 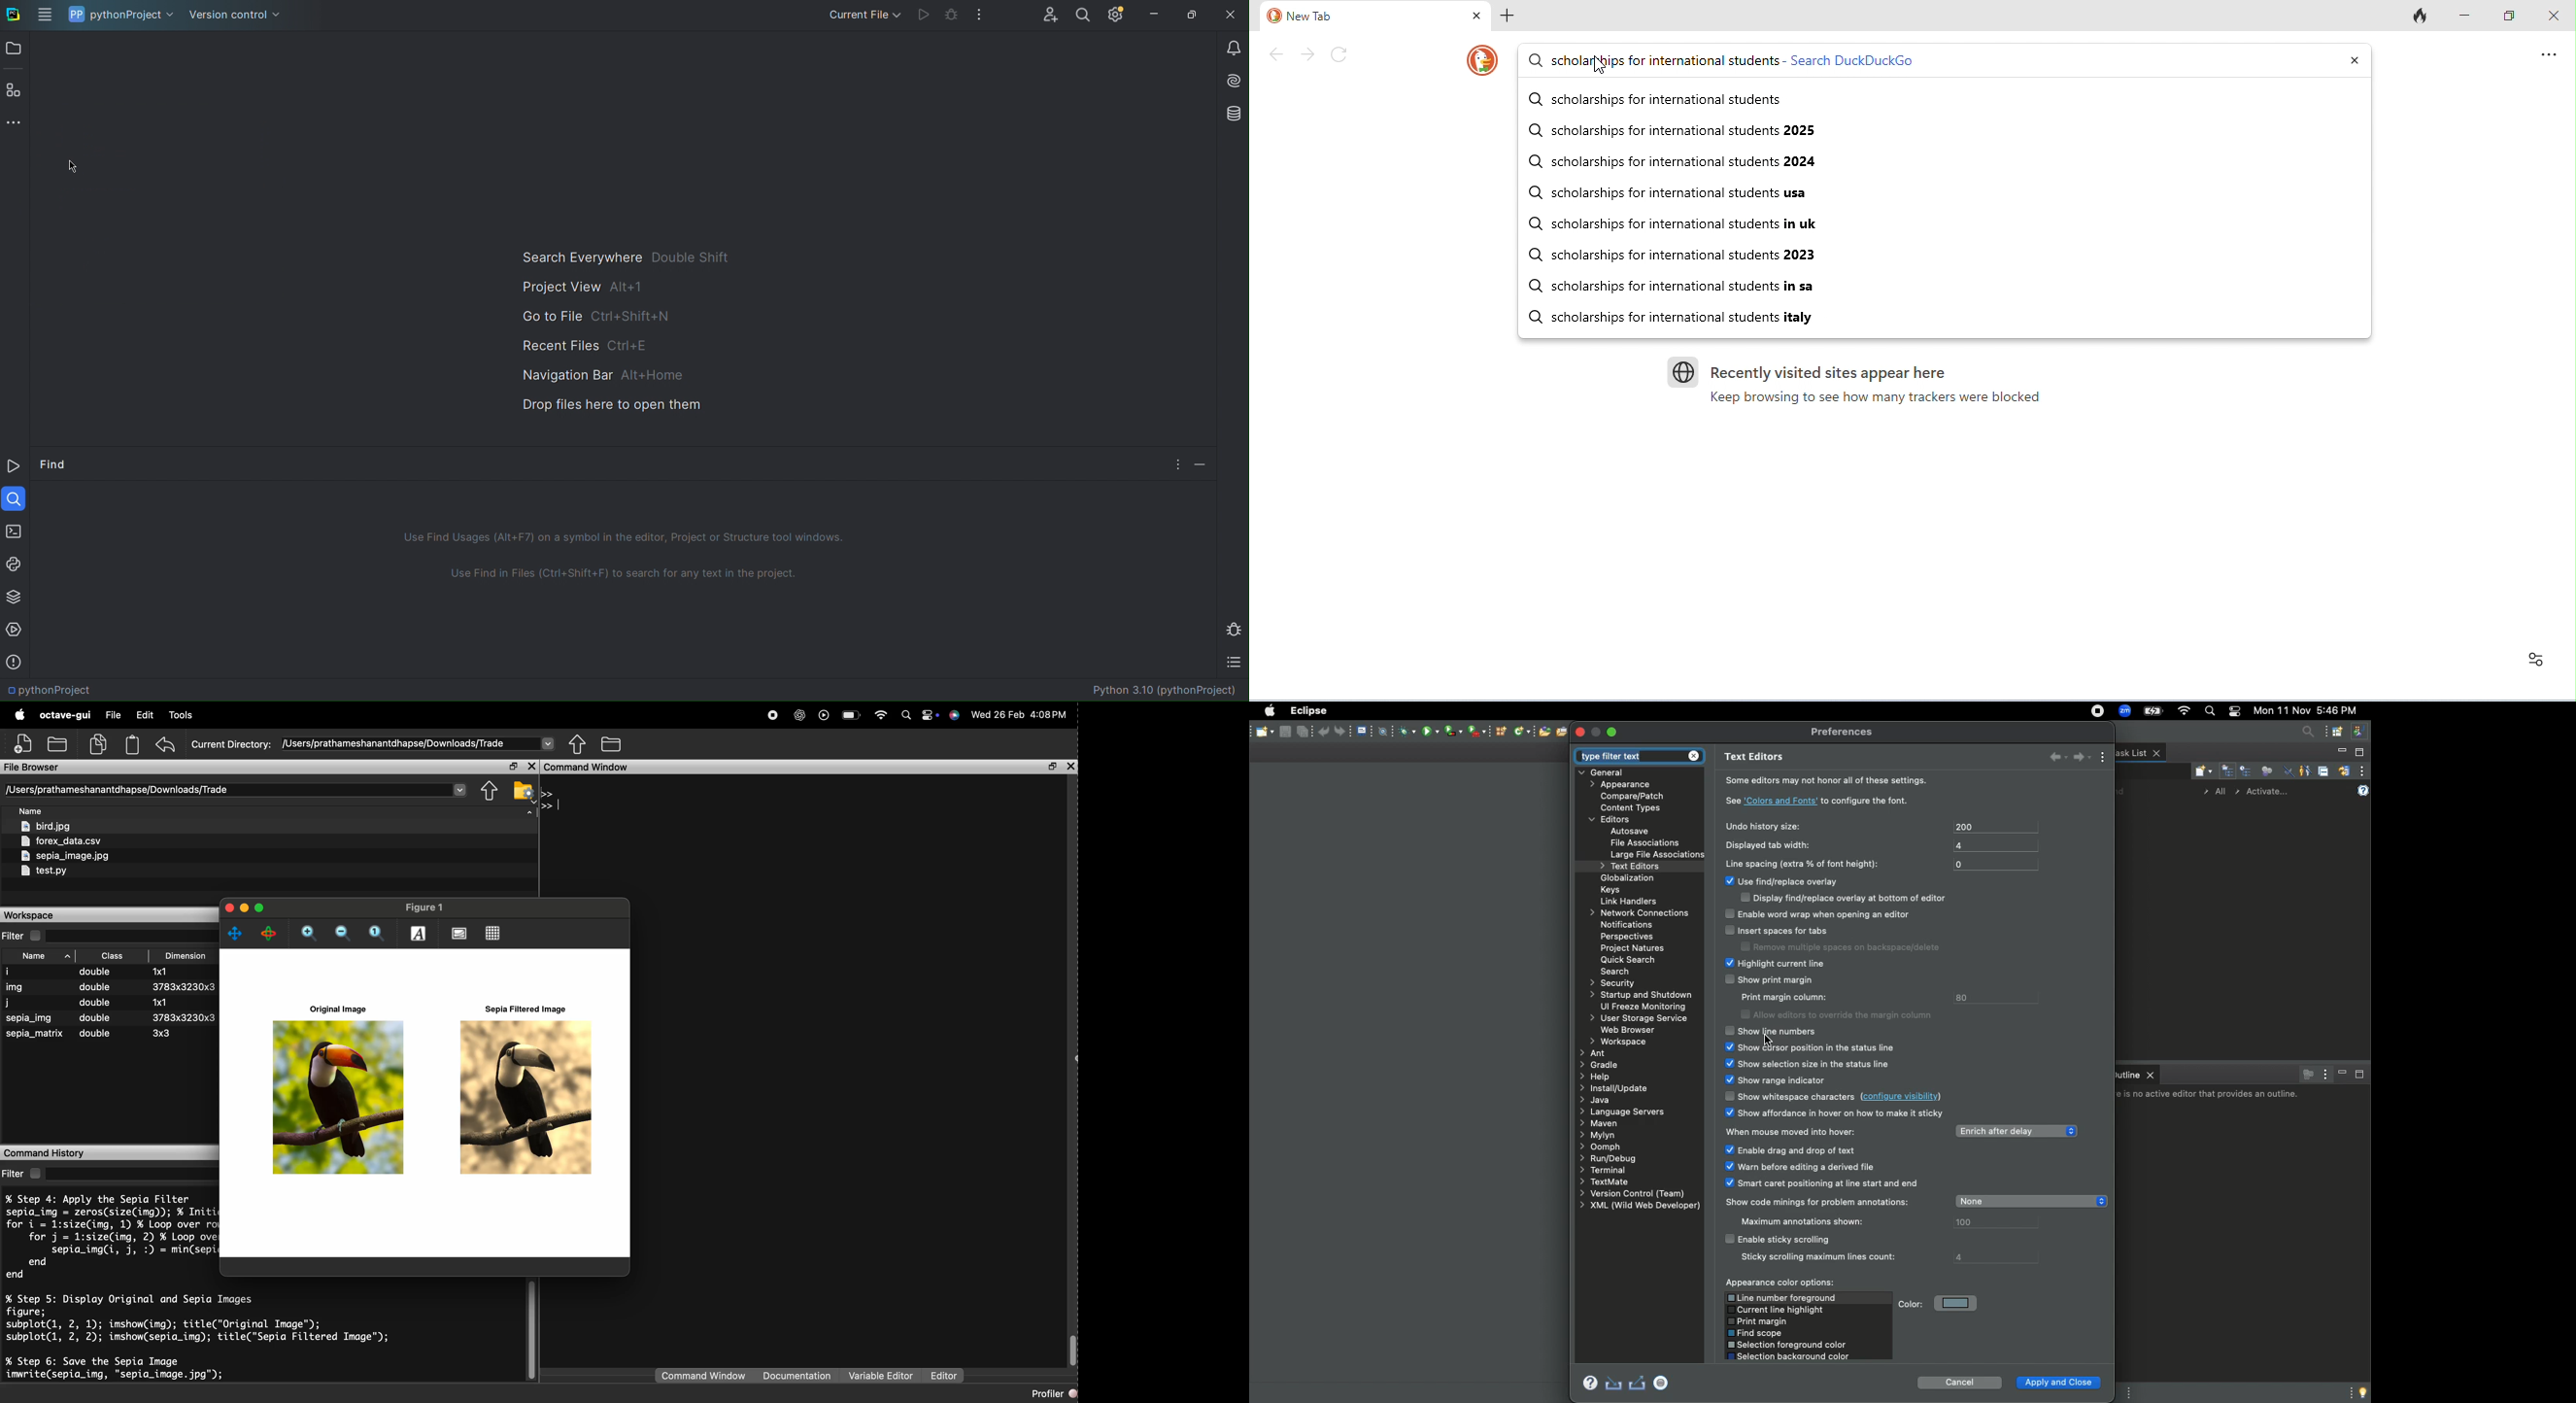 What do you see at coordinates (1307, 710) in the screenshot?
I see `Eclipse` at bounding box center [1307, 710].